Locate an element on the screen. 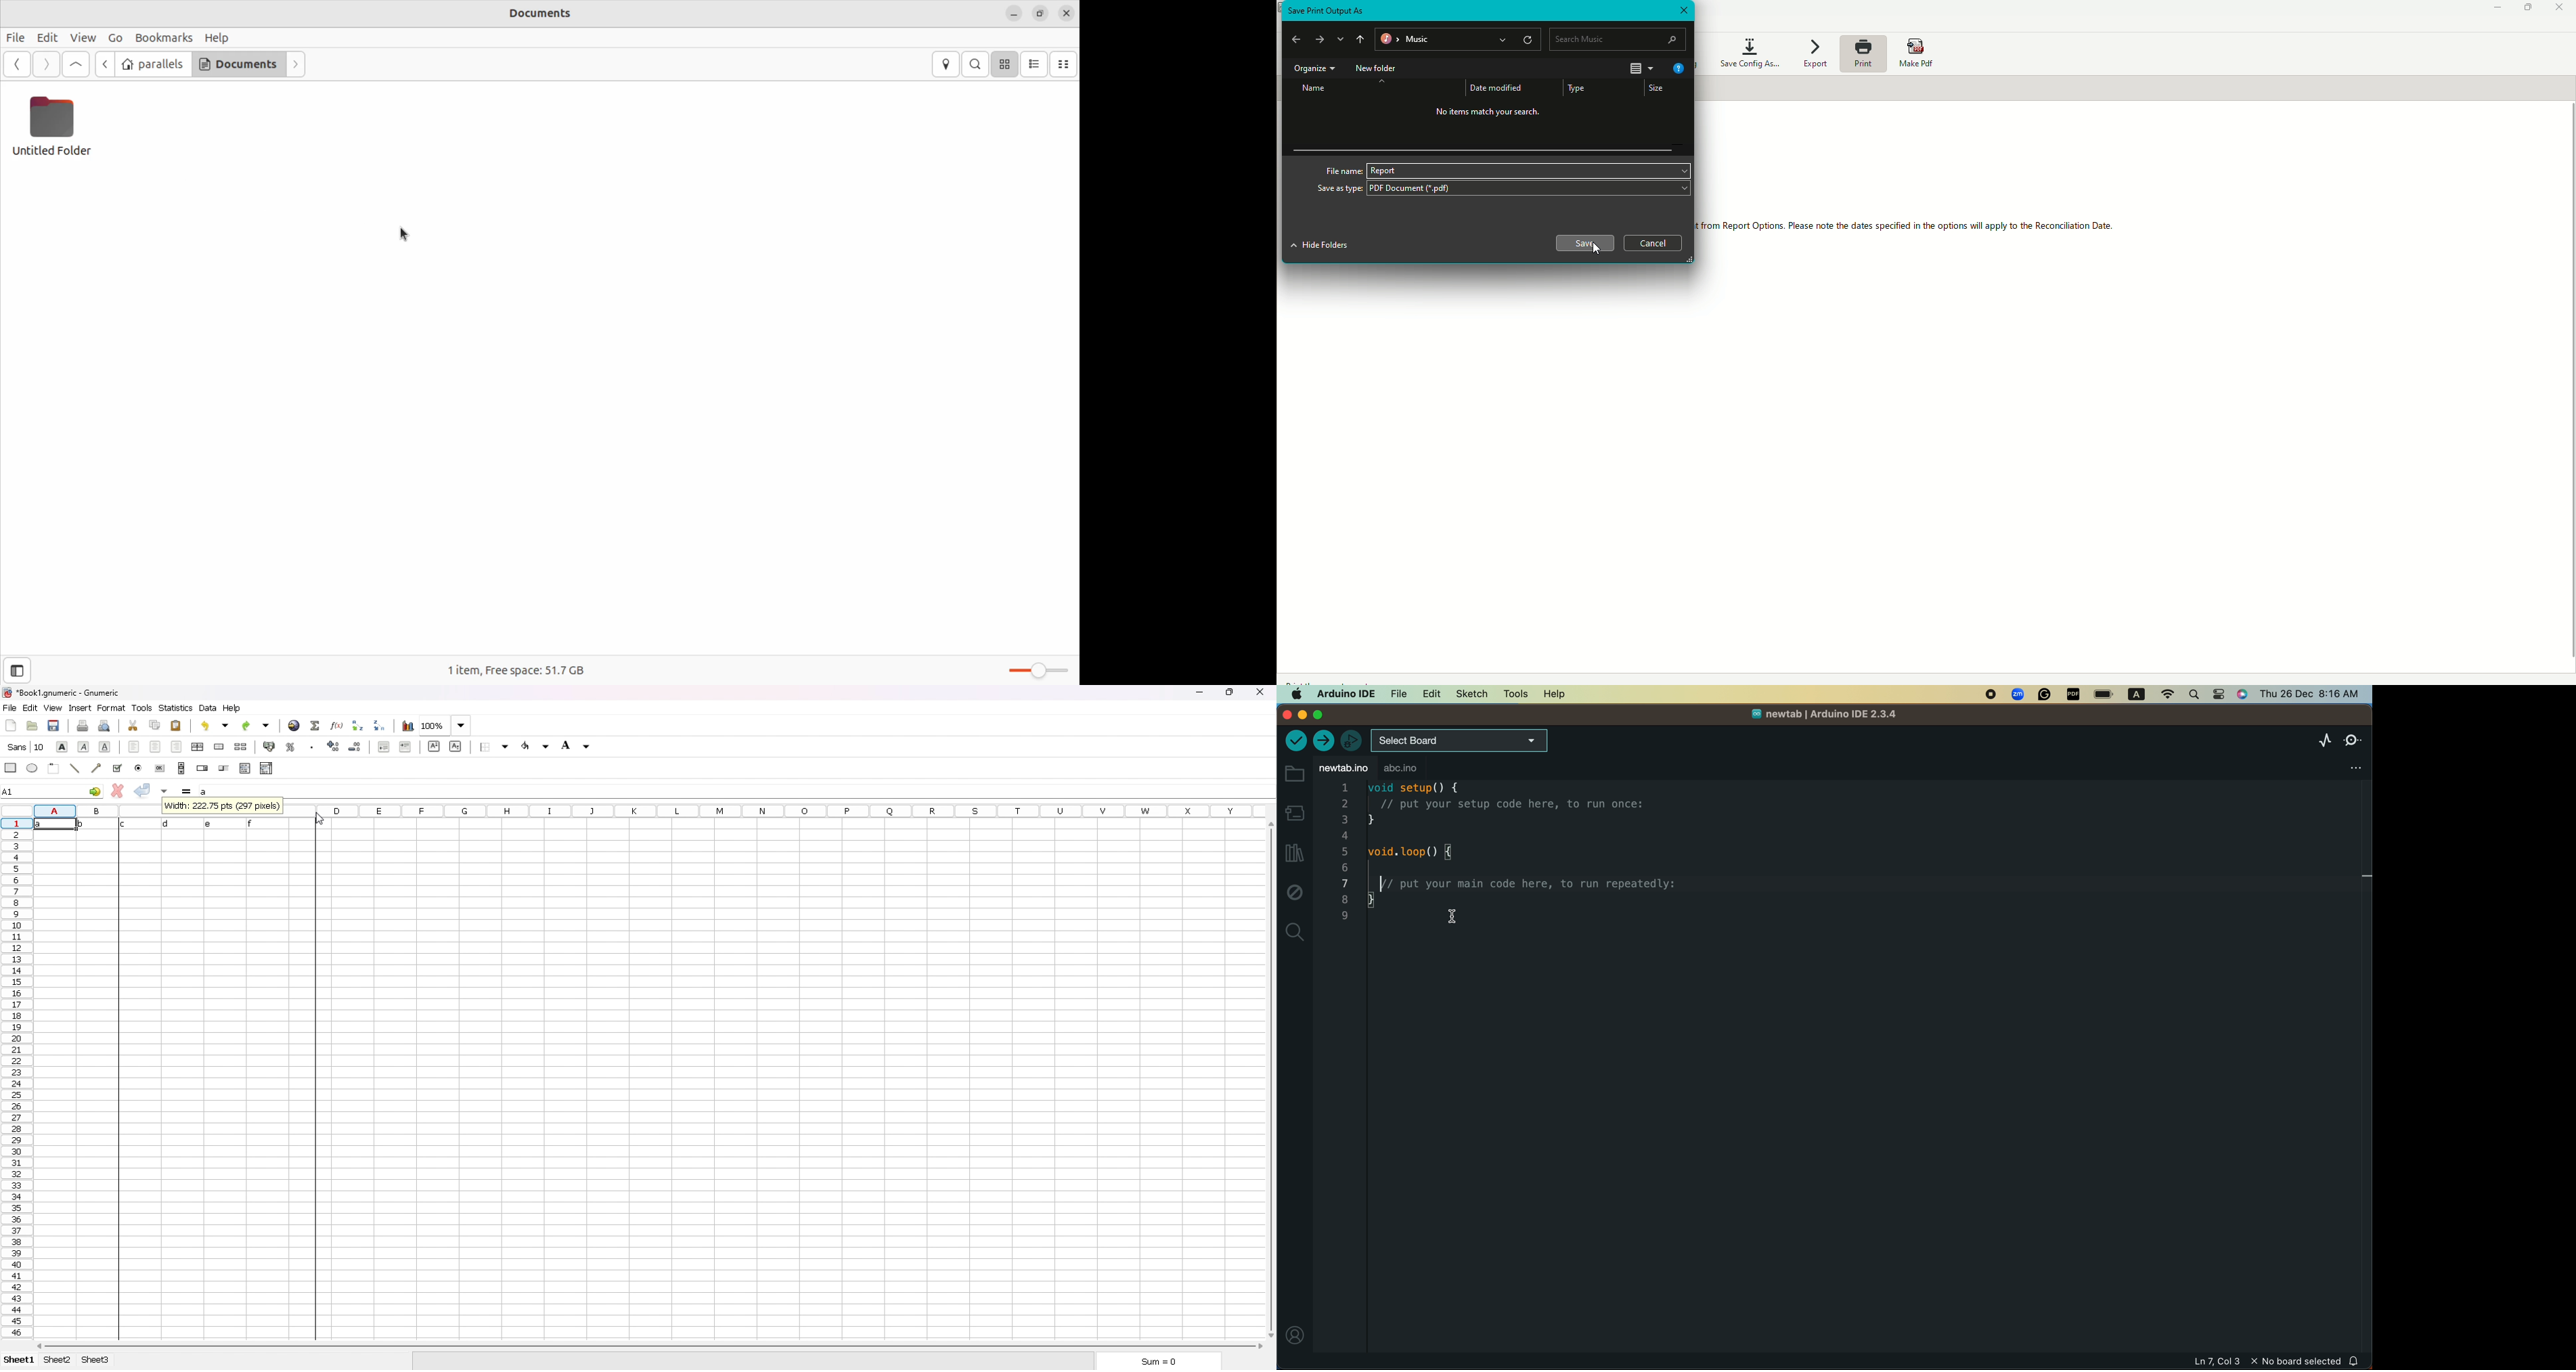 This screenshot has height=1372, width=2576. up is located at coordinates (1360, 39).